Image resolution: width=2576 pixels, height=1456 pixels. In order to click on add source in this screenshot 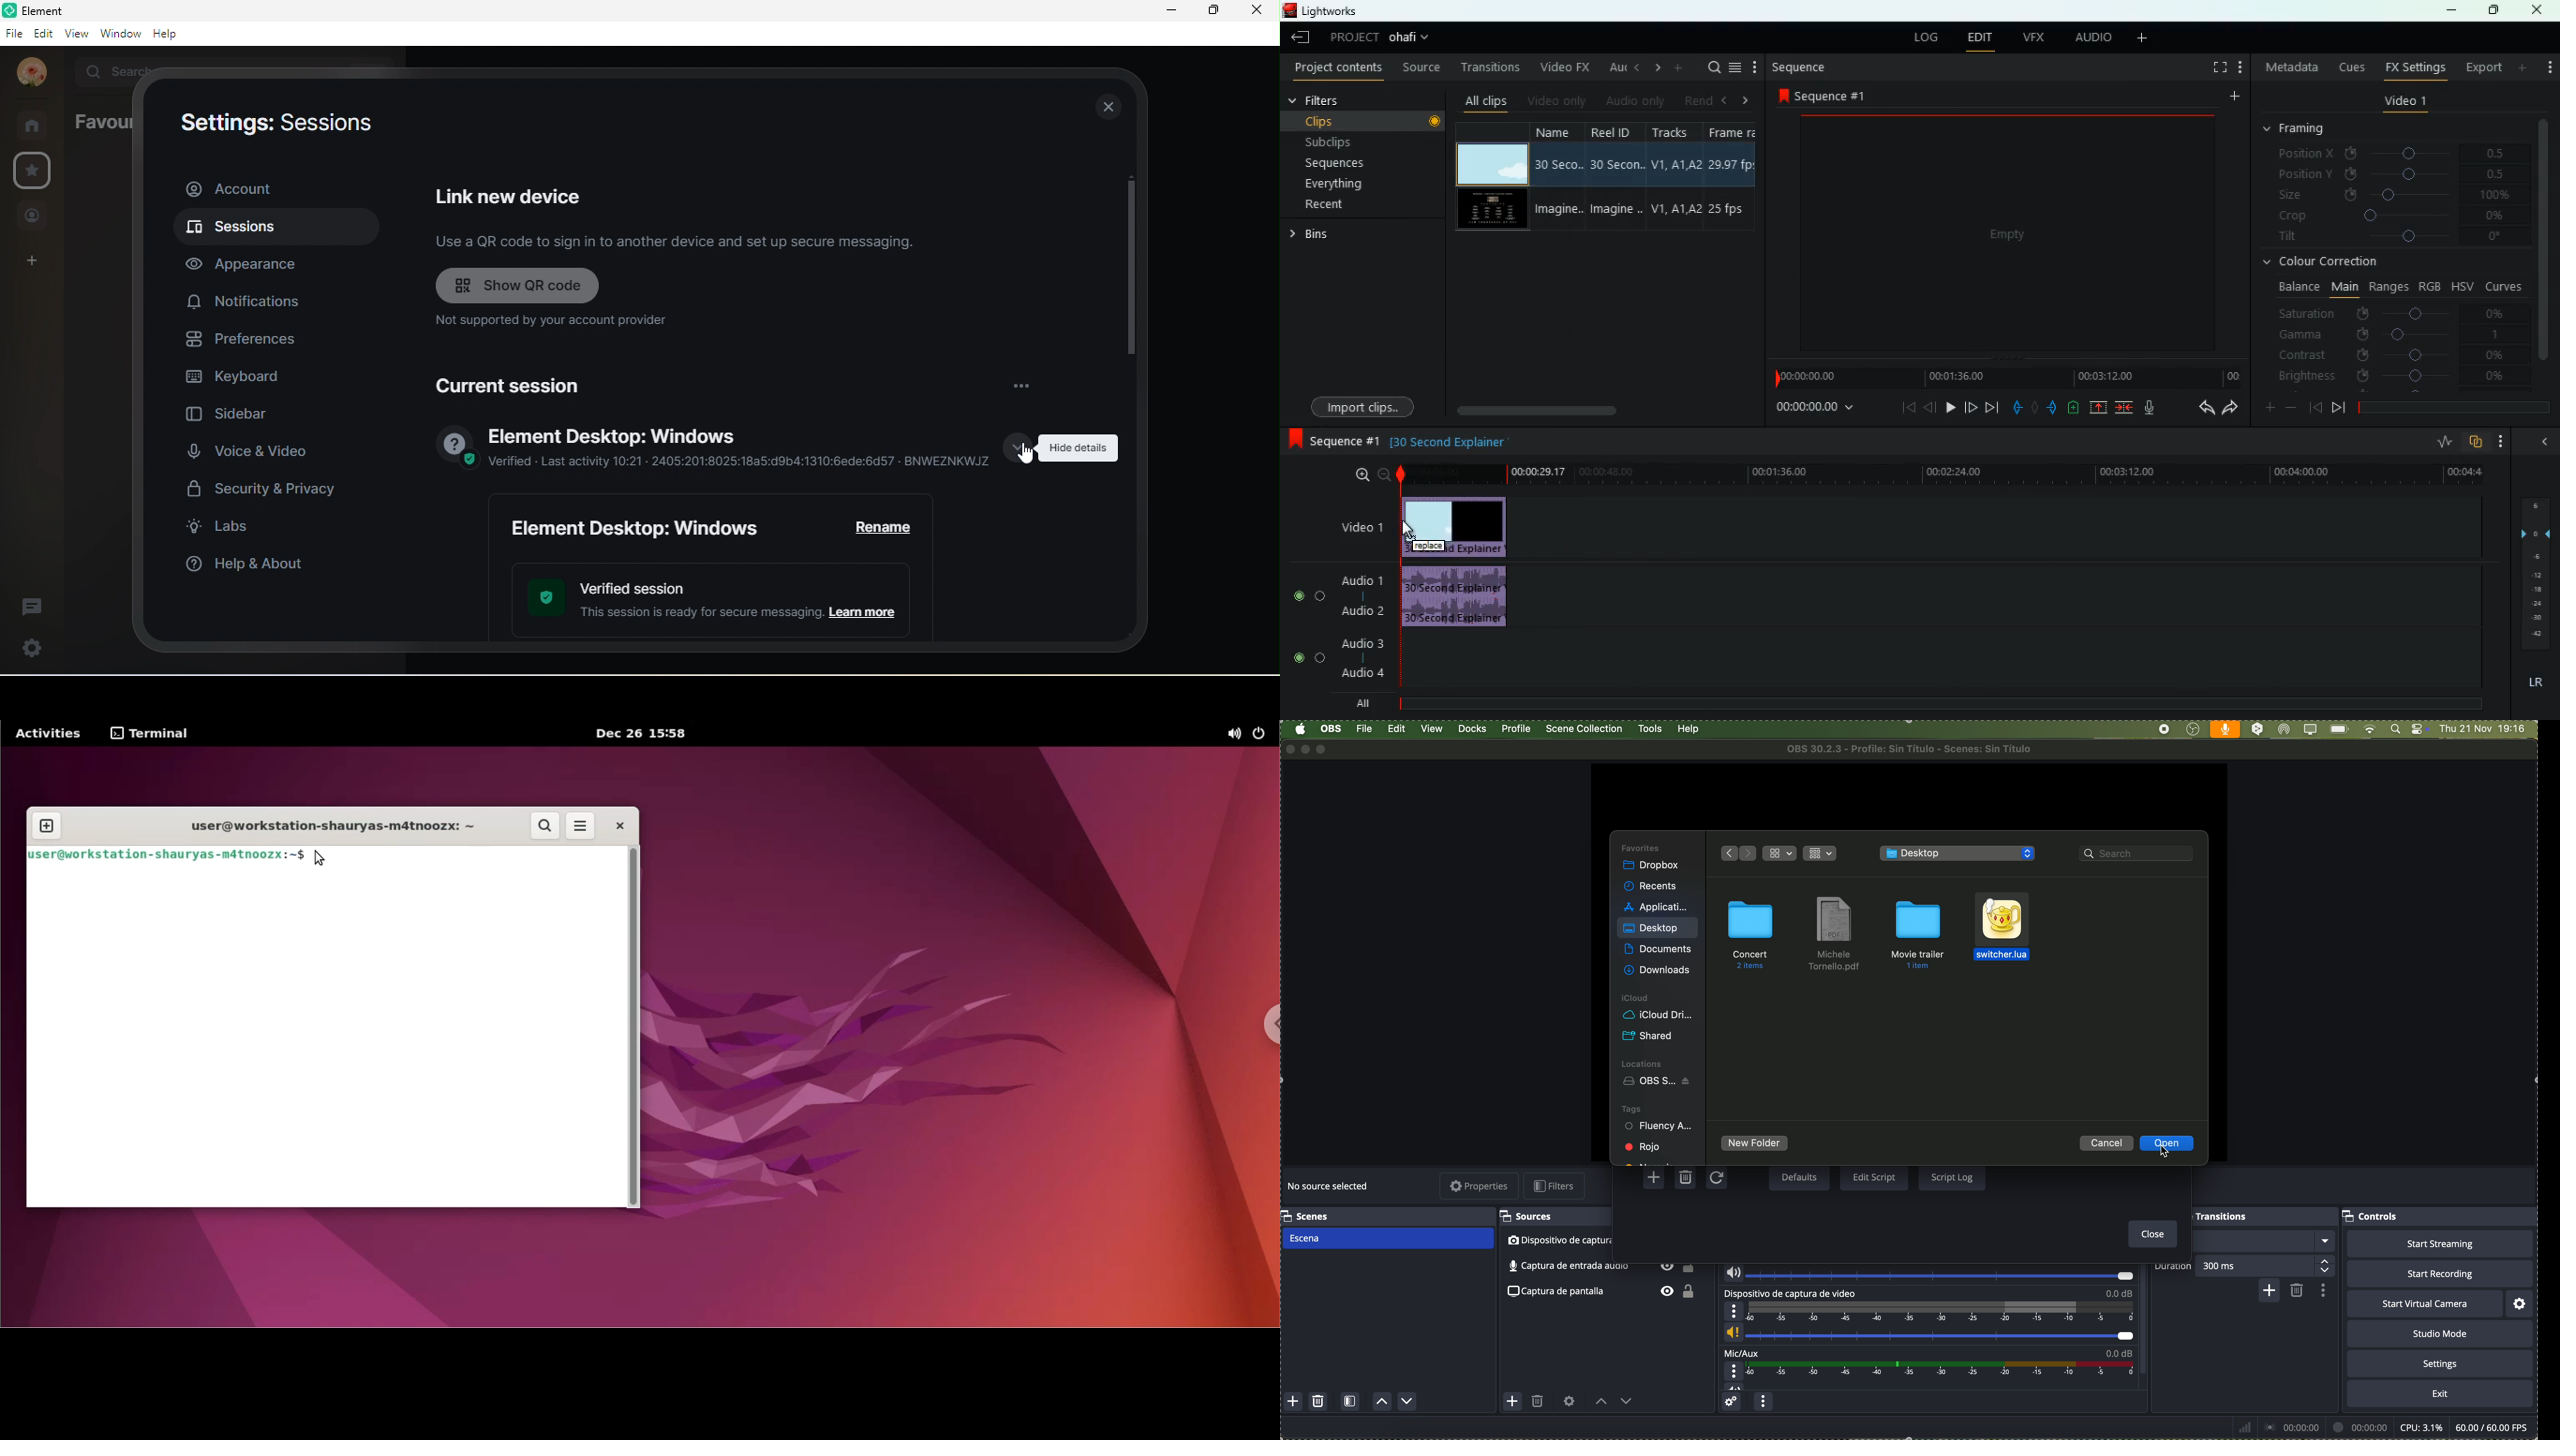, I will do `click(1513, 1401)`.